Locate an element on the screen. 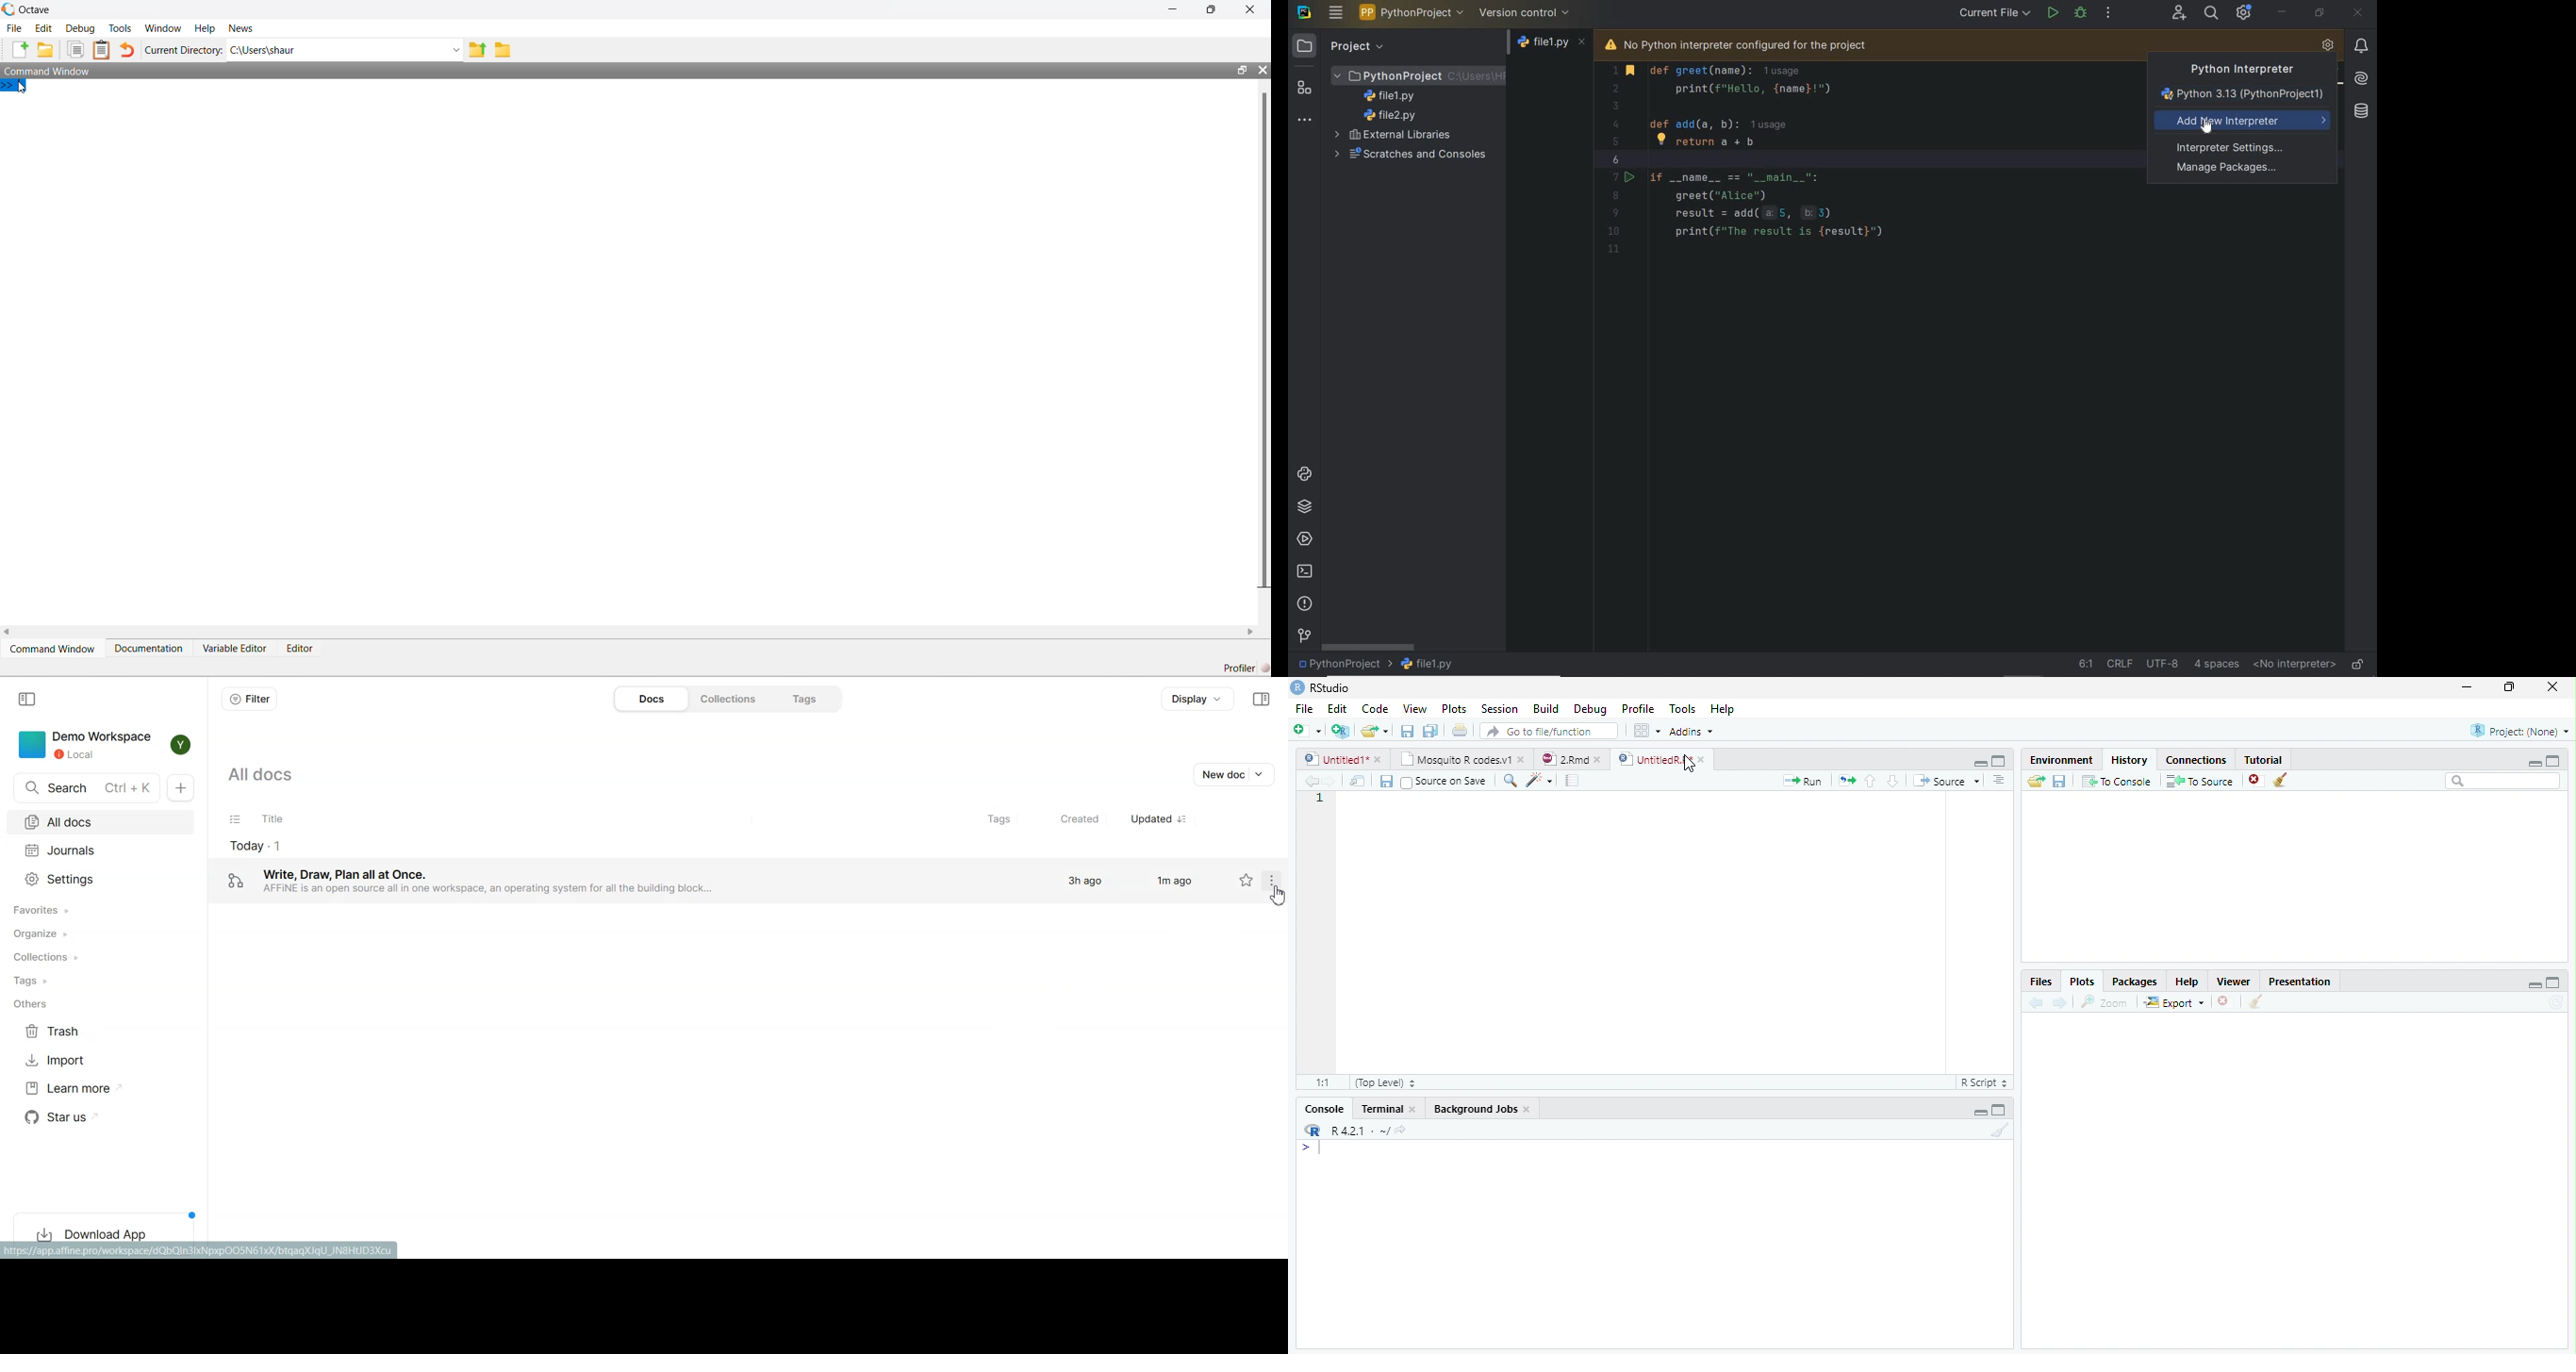 This screenshot has width=2576, height=1372. Cursor is located at coordinates (1689, 765).